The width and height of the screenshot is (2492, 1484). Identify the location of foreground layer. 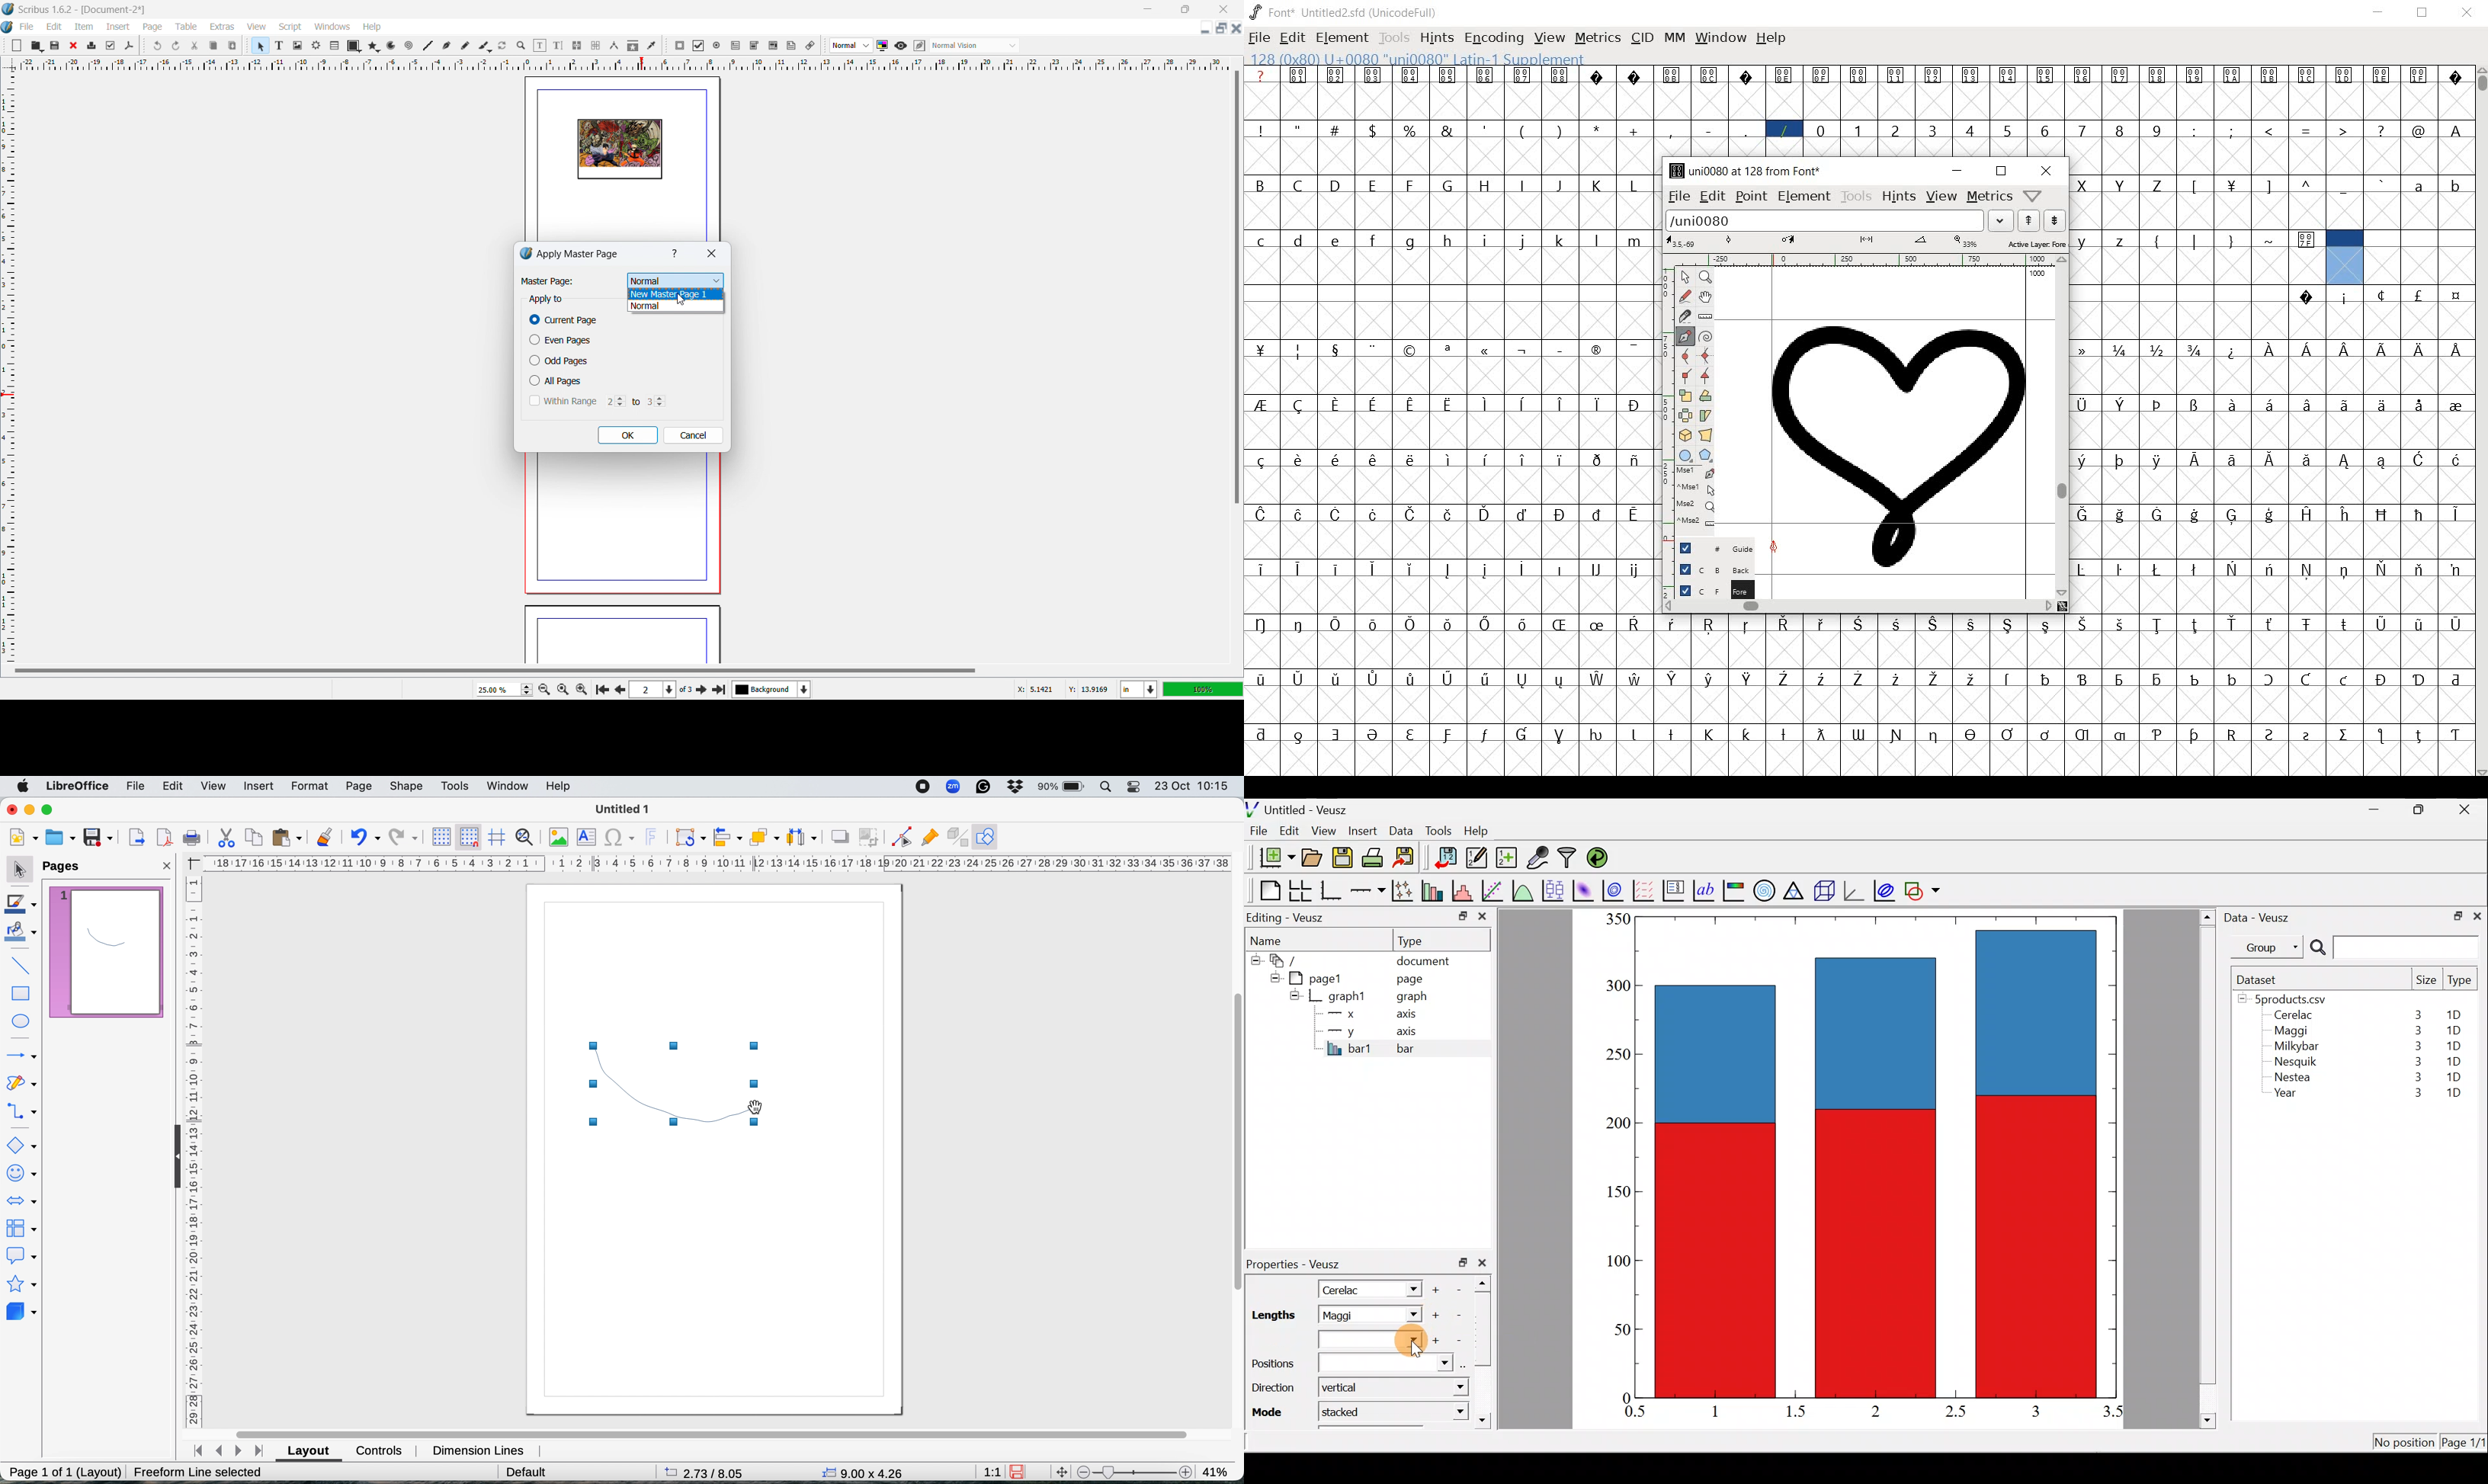
(1707, 588).